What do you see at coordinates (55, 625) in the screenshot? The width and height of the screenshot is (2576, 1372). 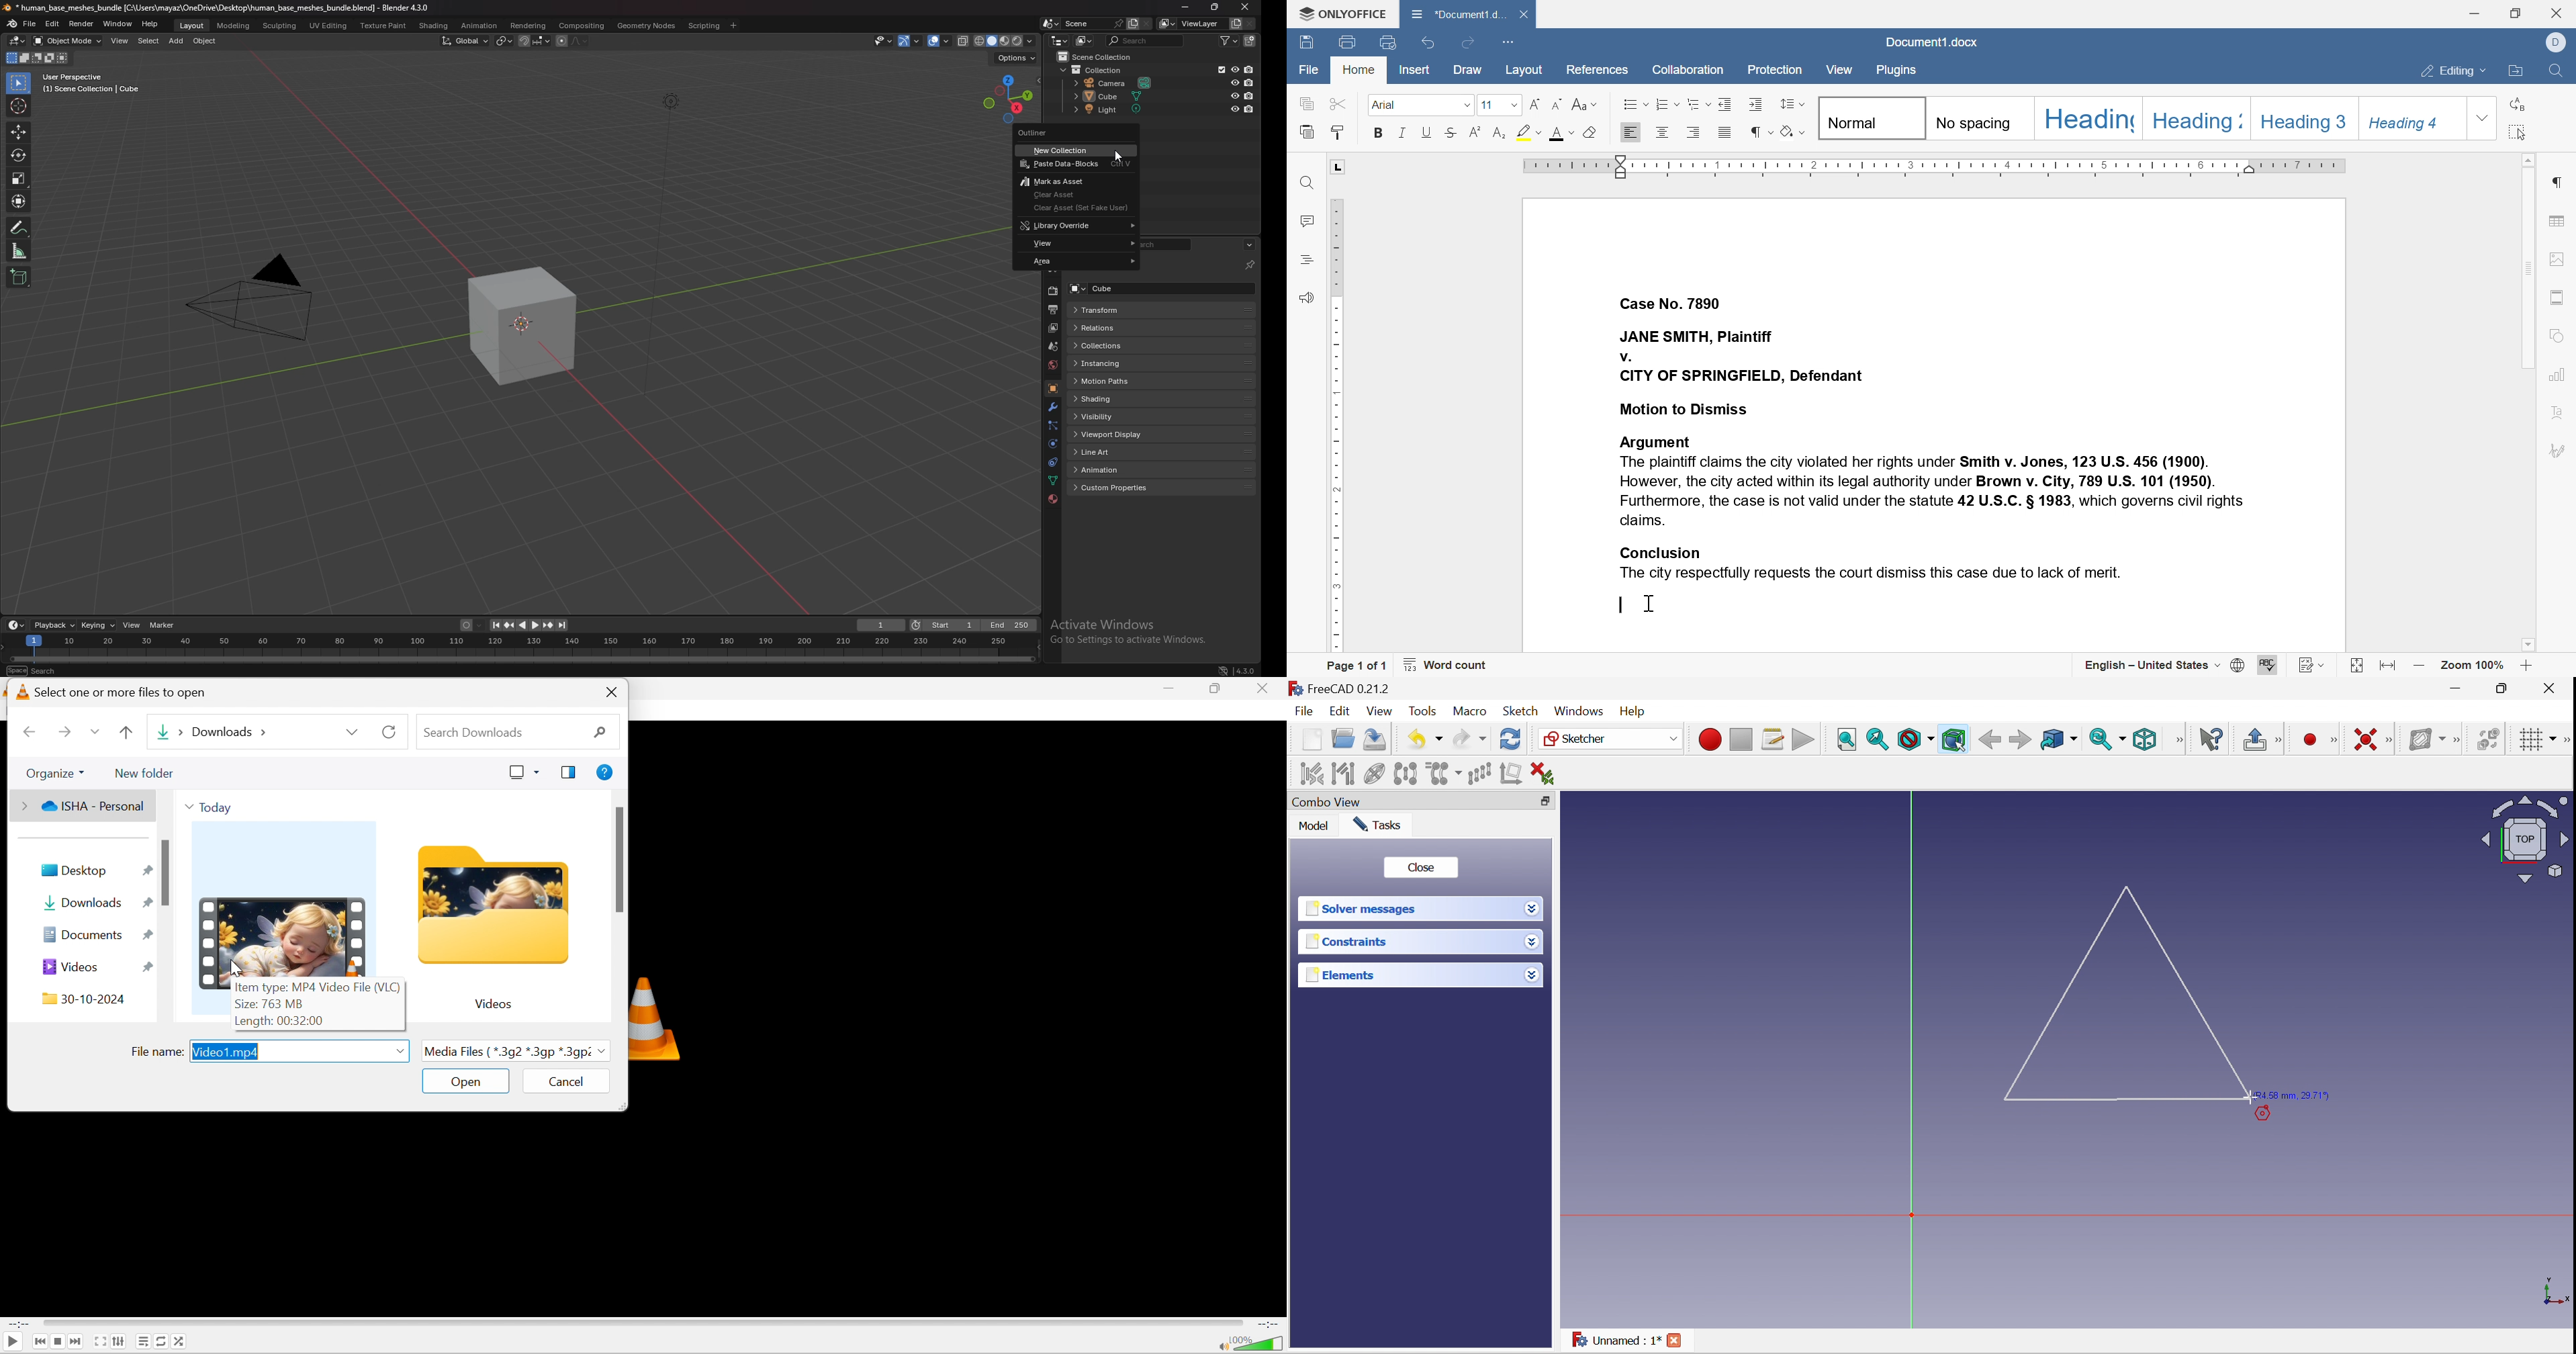 I see `playback` at bounding box center [55, 625].